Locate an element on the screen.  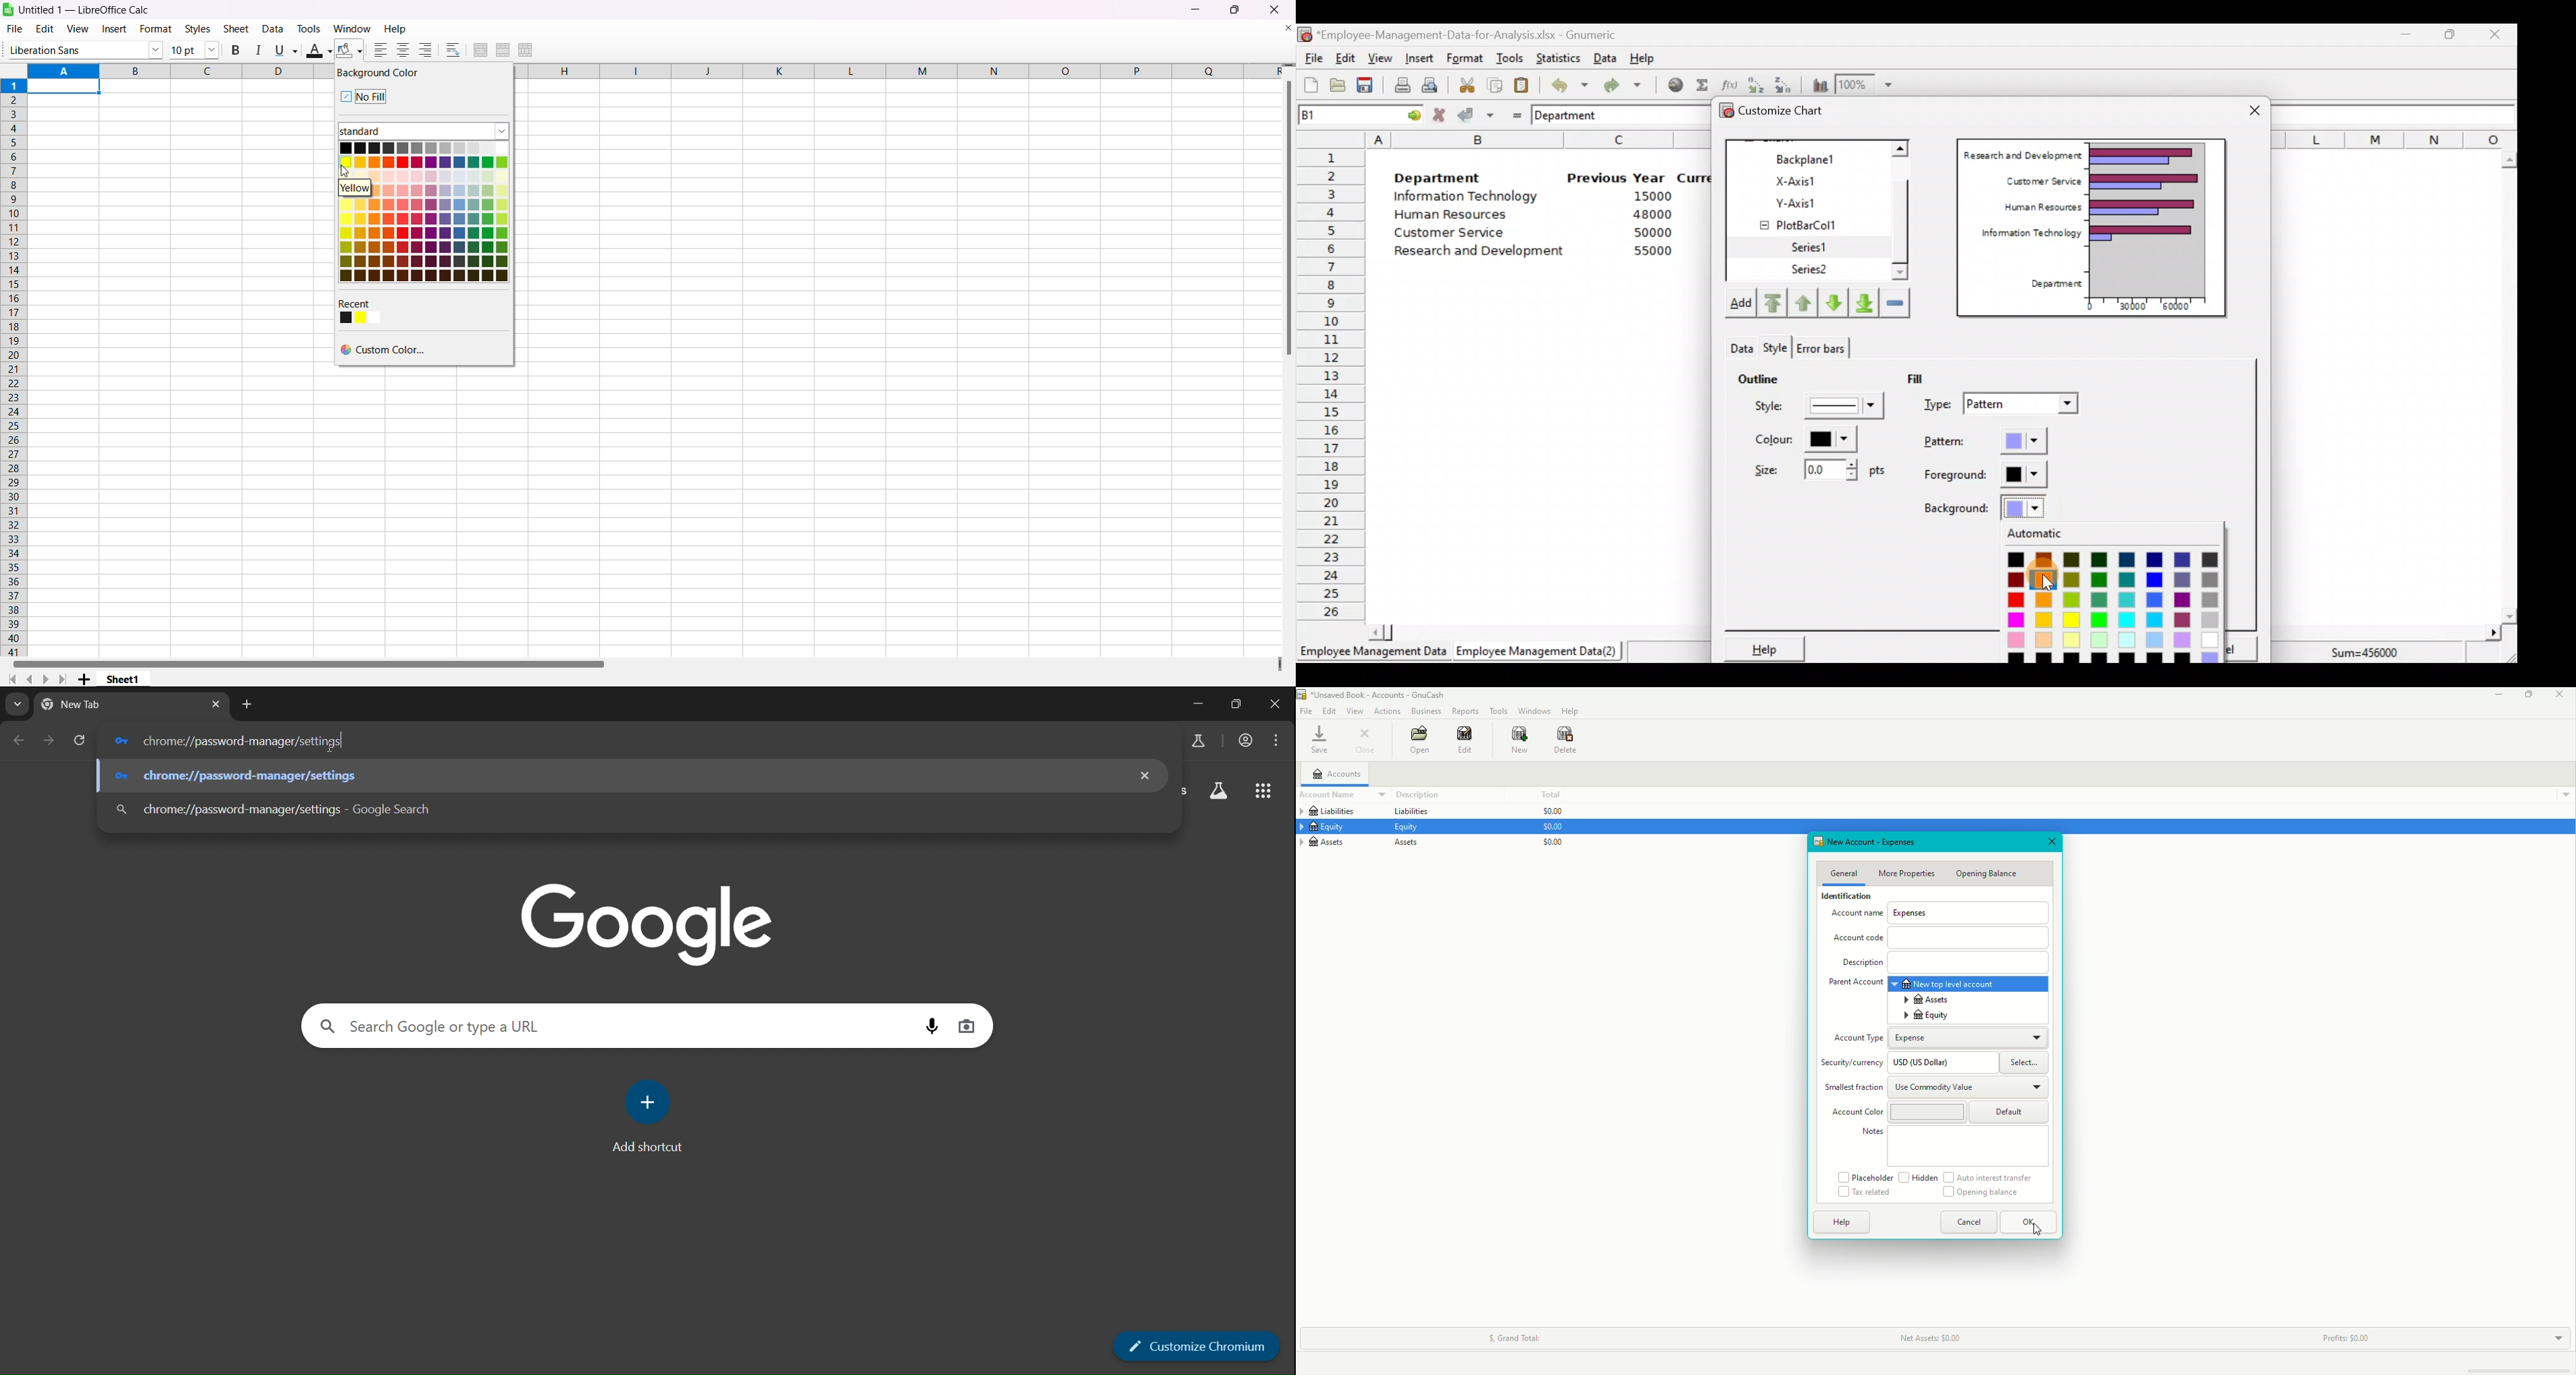
$0 is located at coordinates (1552, 829).